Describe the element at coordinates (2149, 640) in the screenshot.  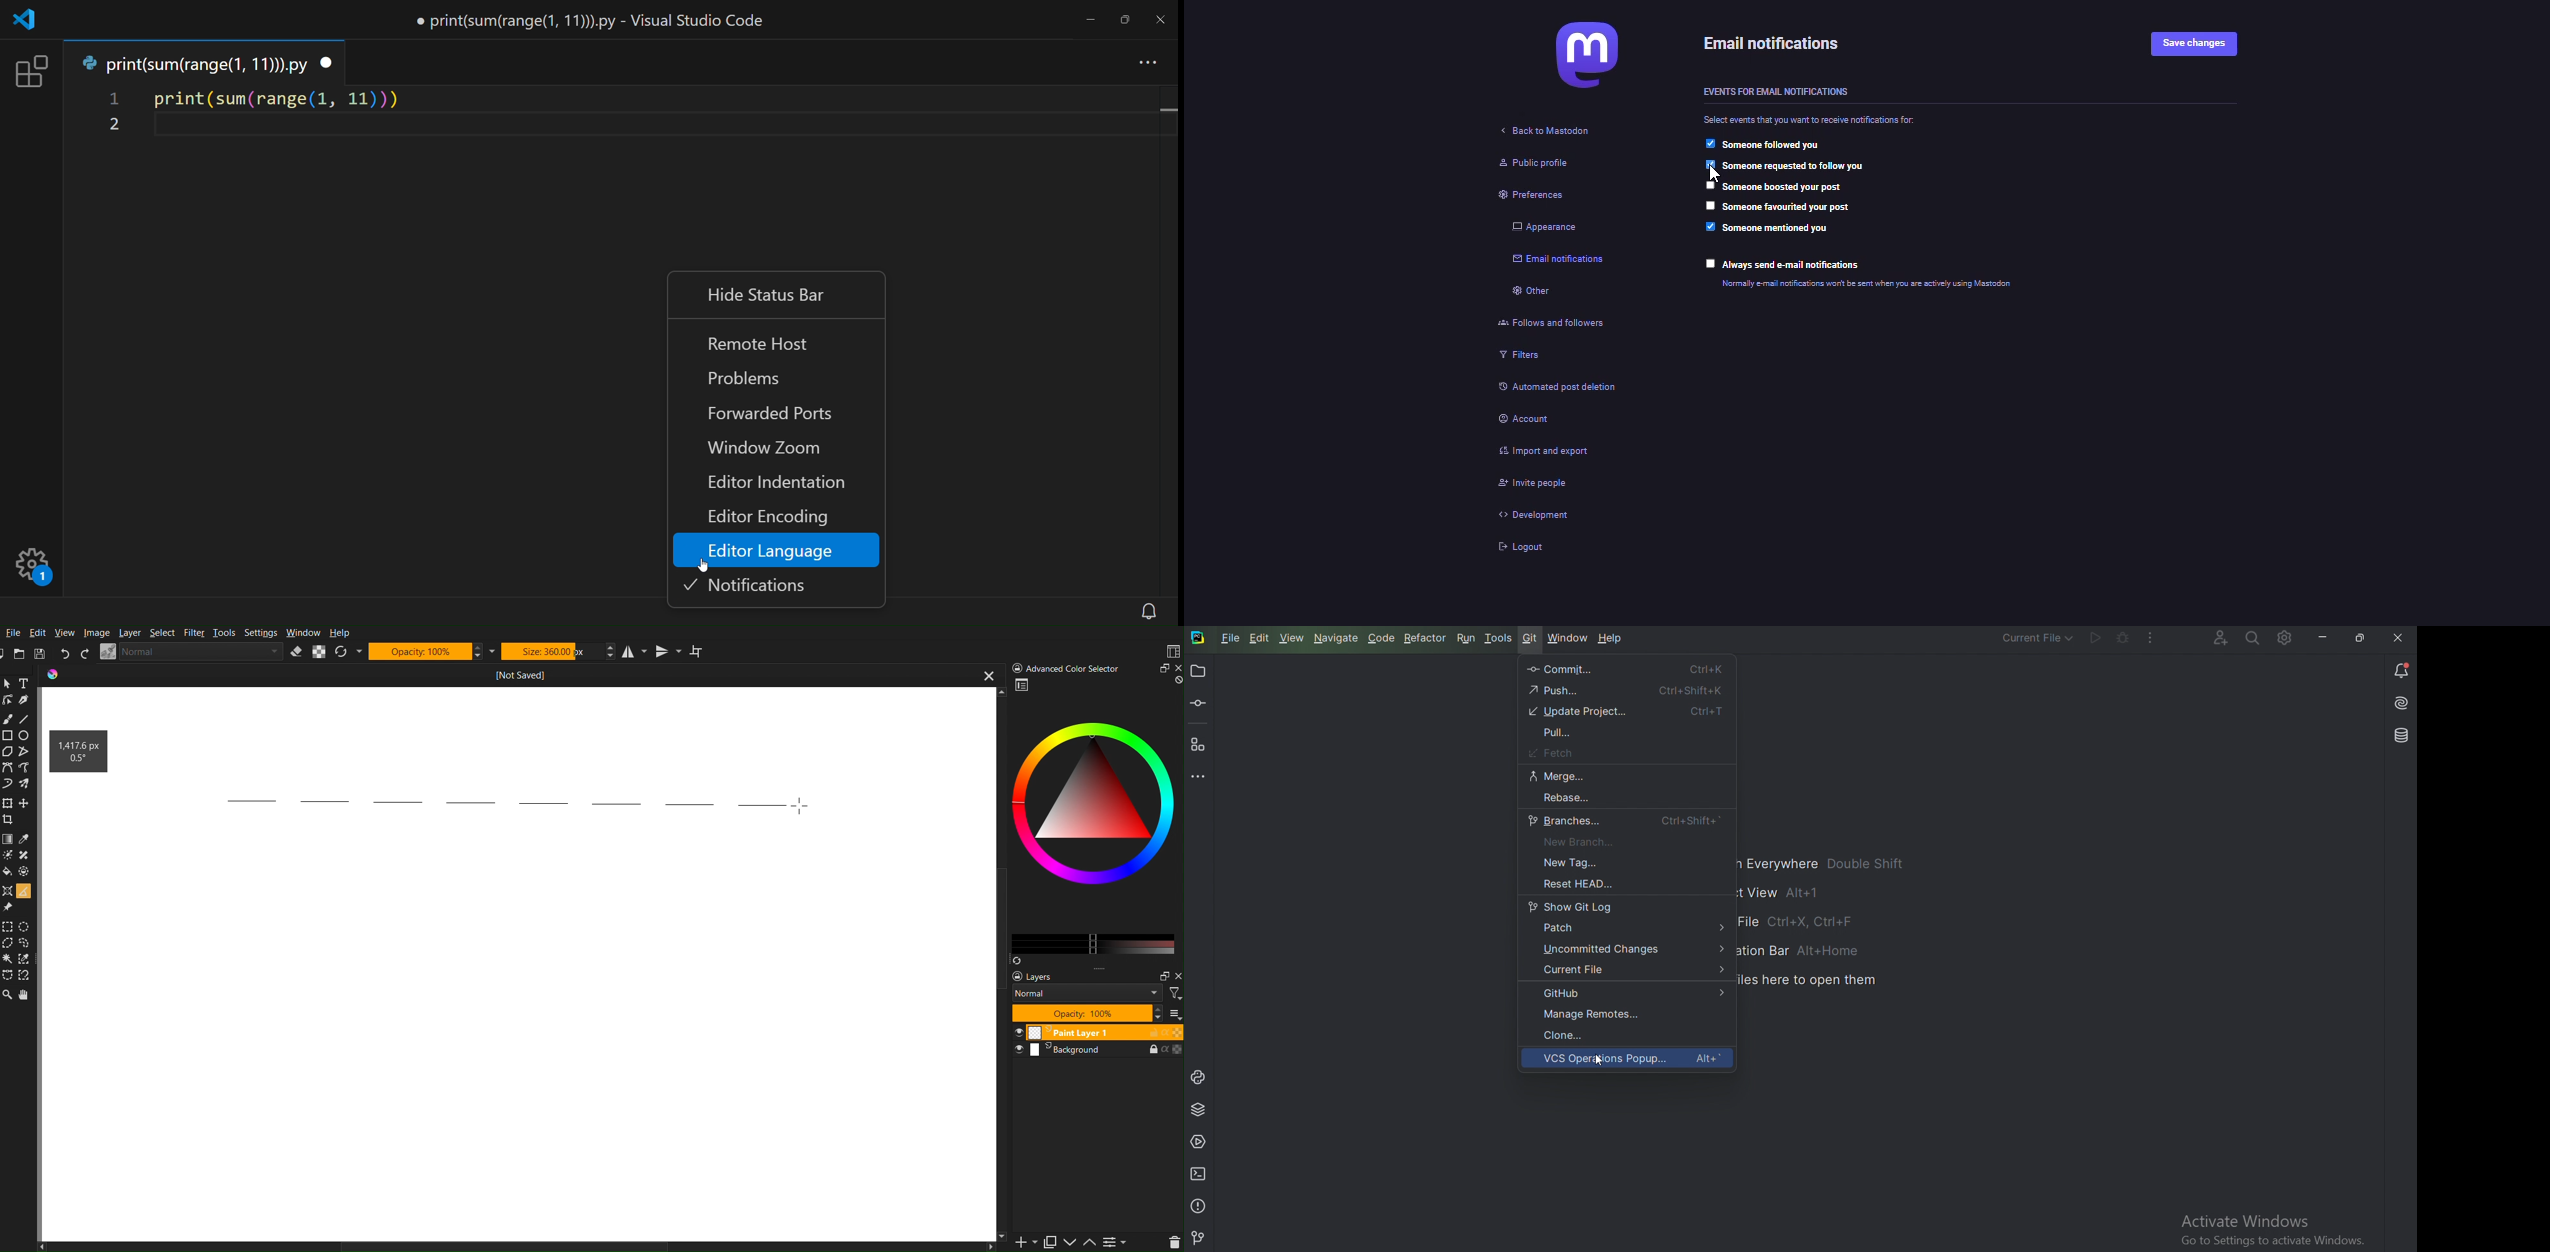
I see `More actions` at that location.